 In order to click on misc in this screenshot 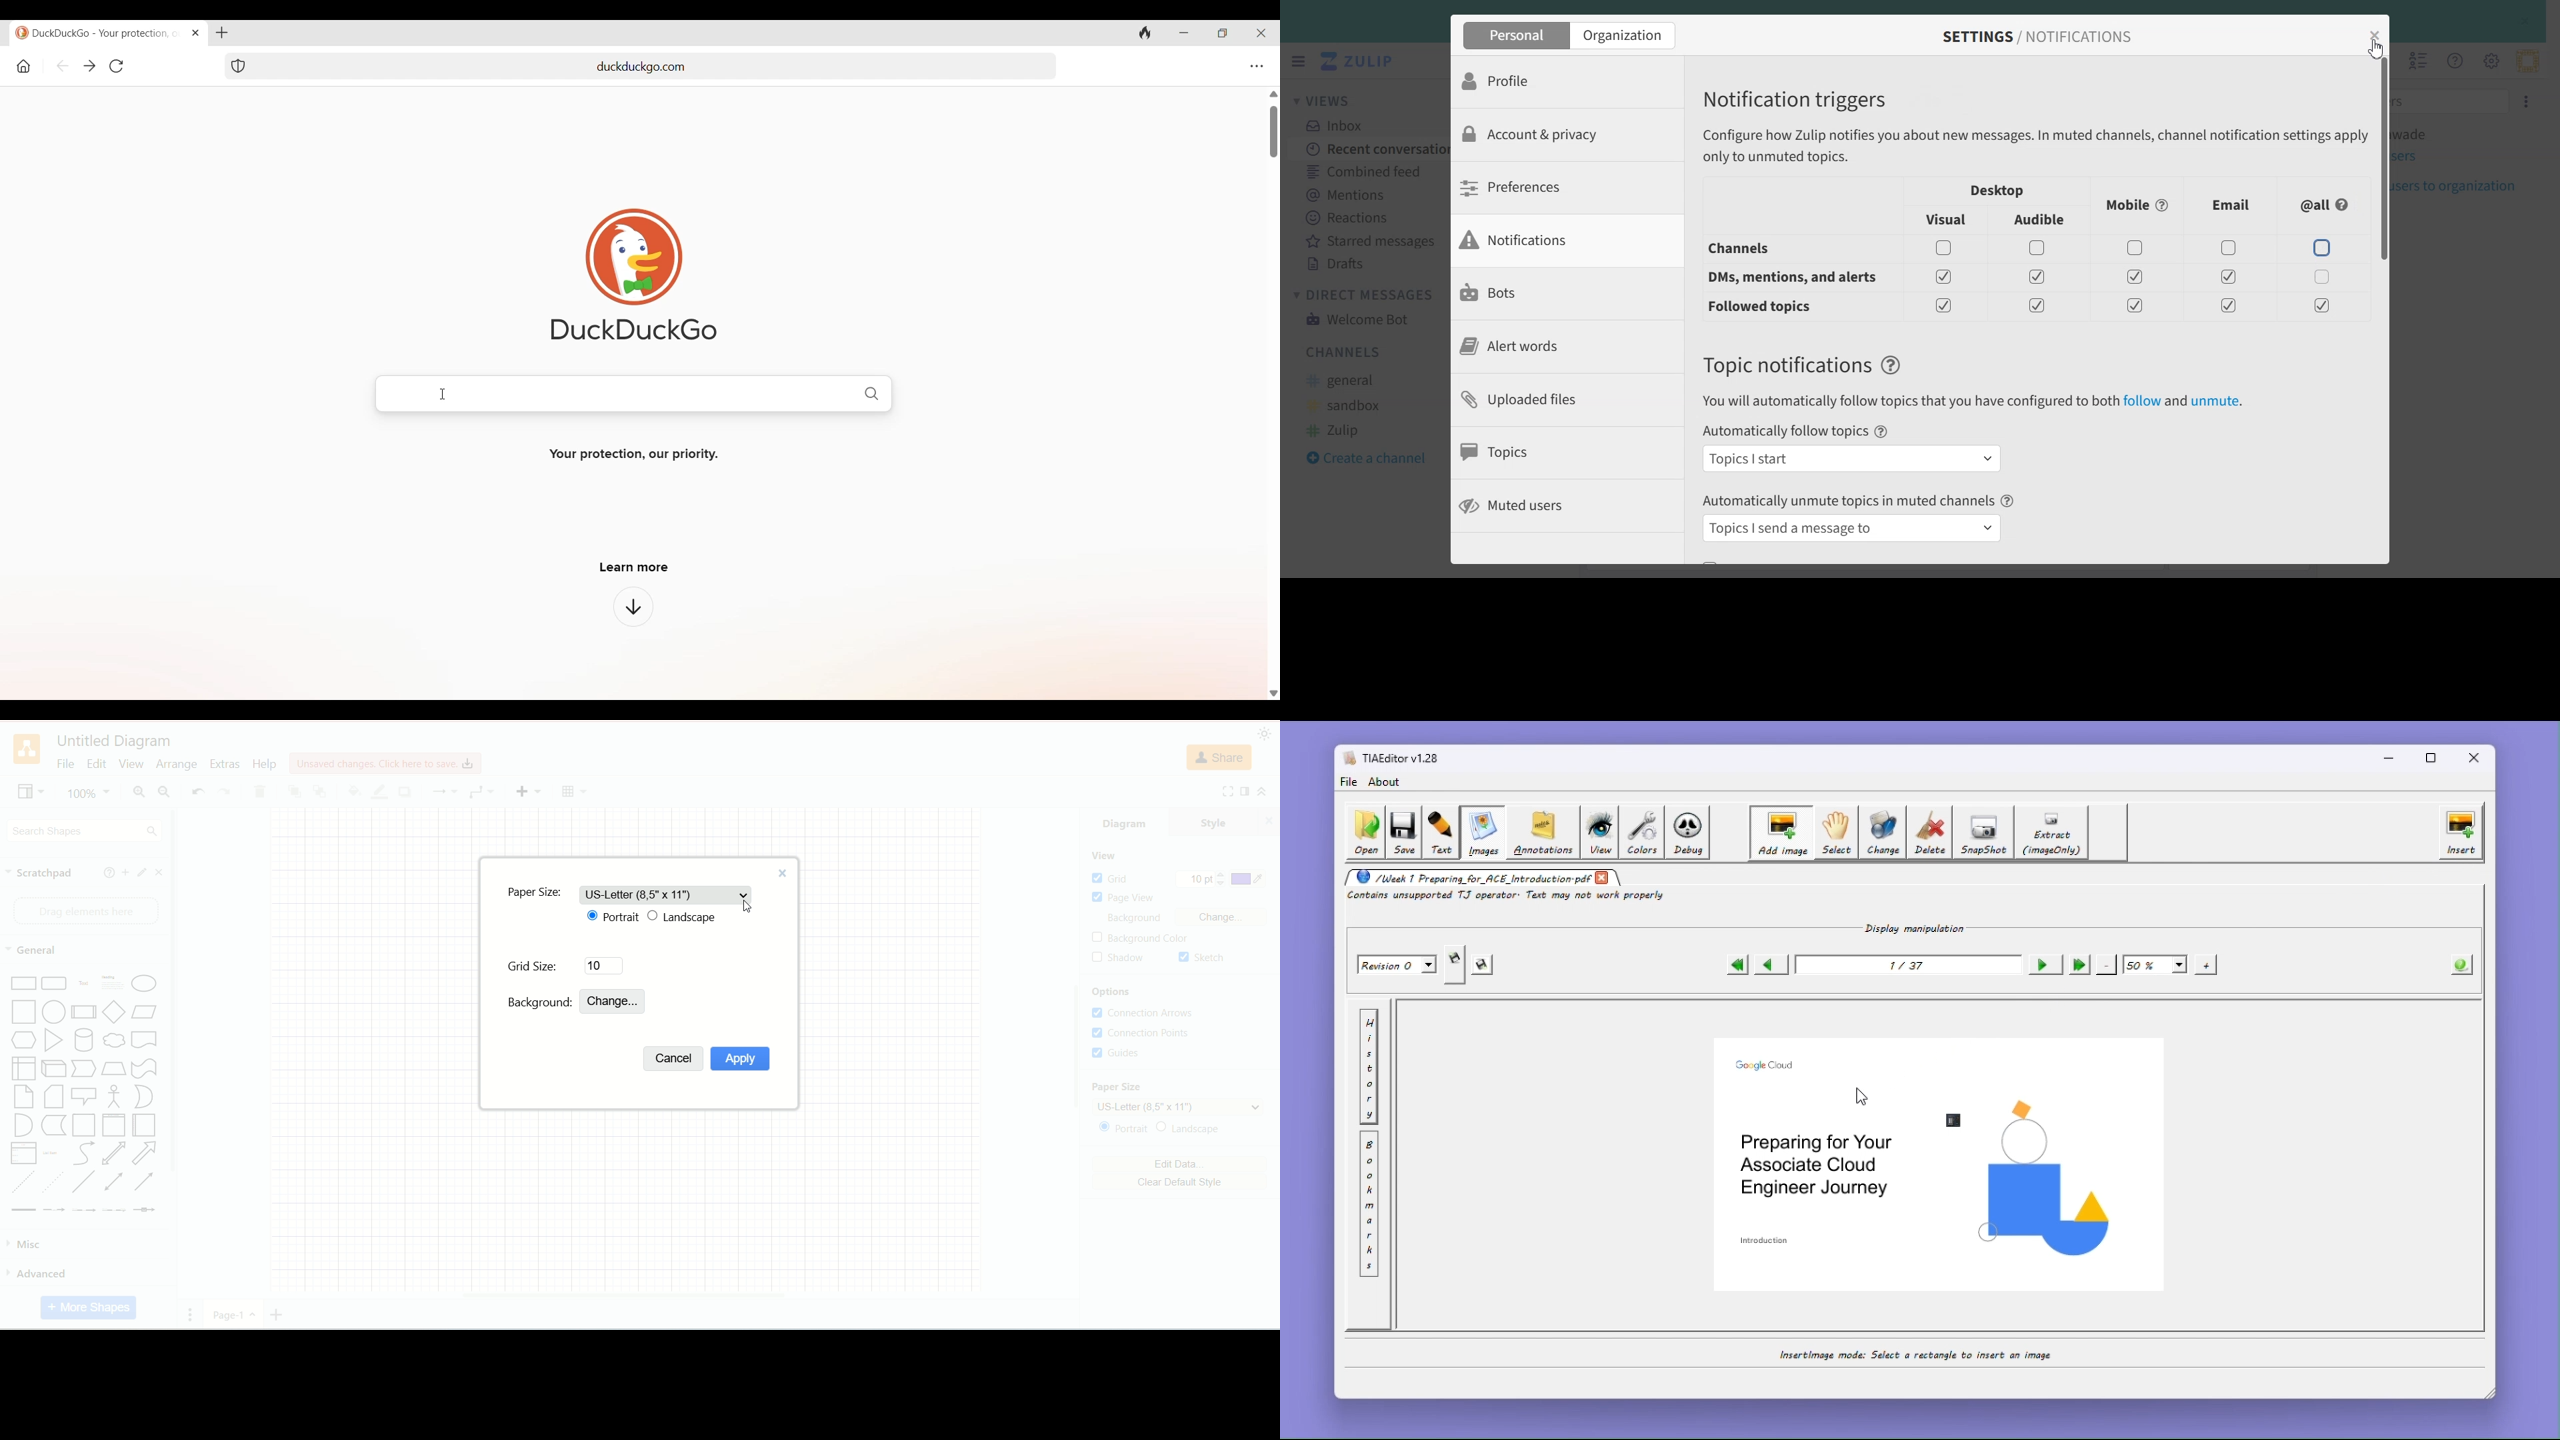, I will do `click(82, 1245)`.